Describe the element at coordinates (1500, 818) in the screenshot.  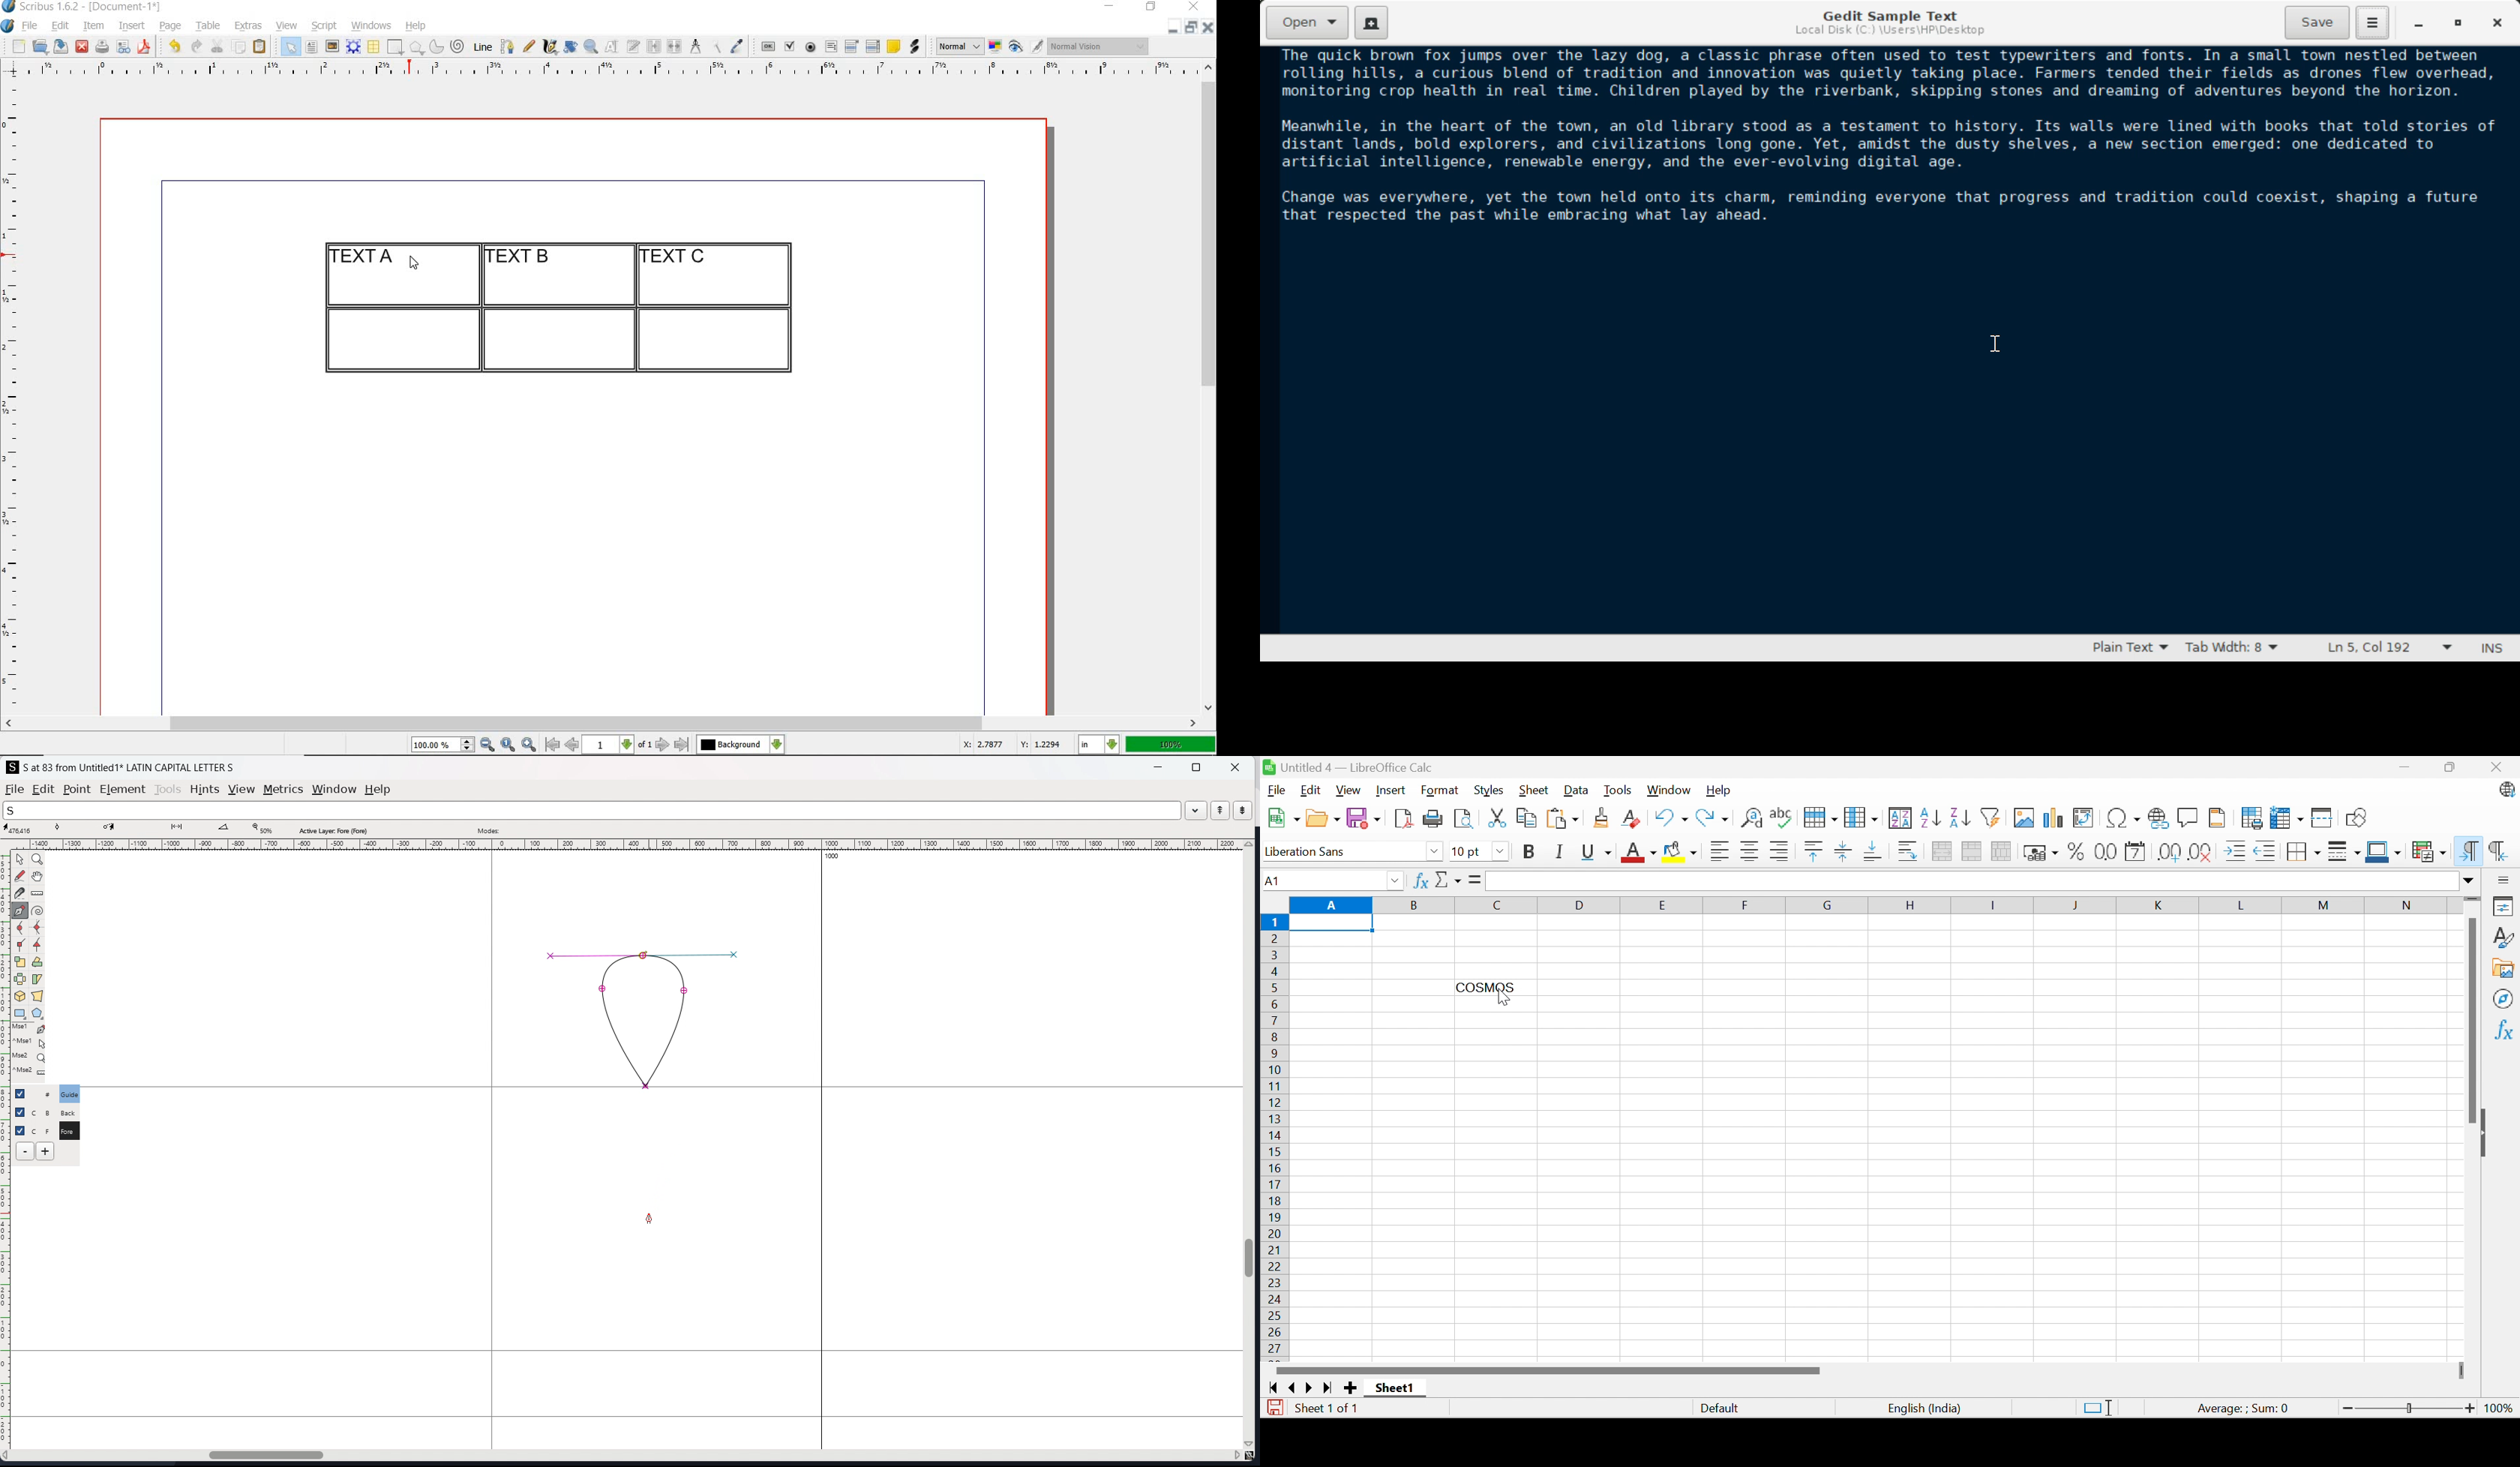
I see `Cut` at that location.